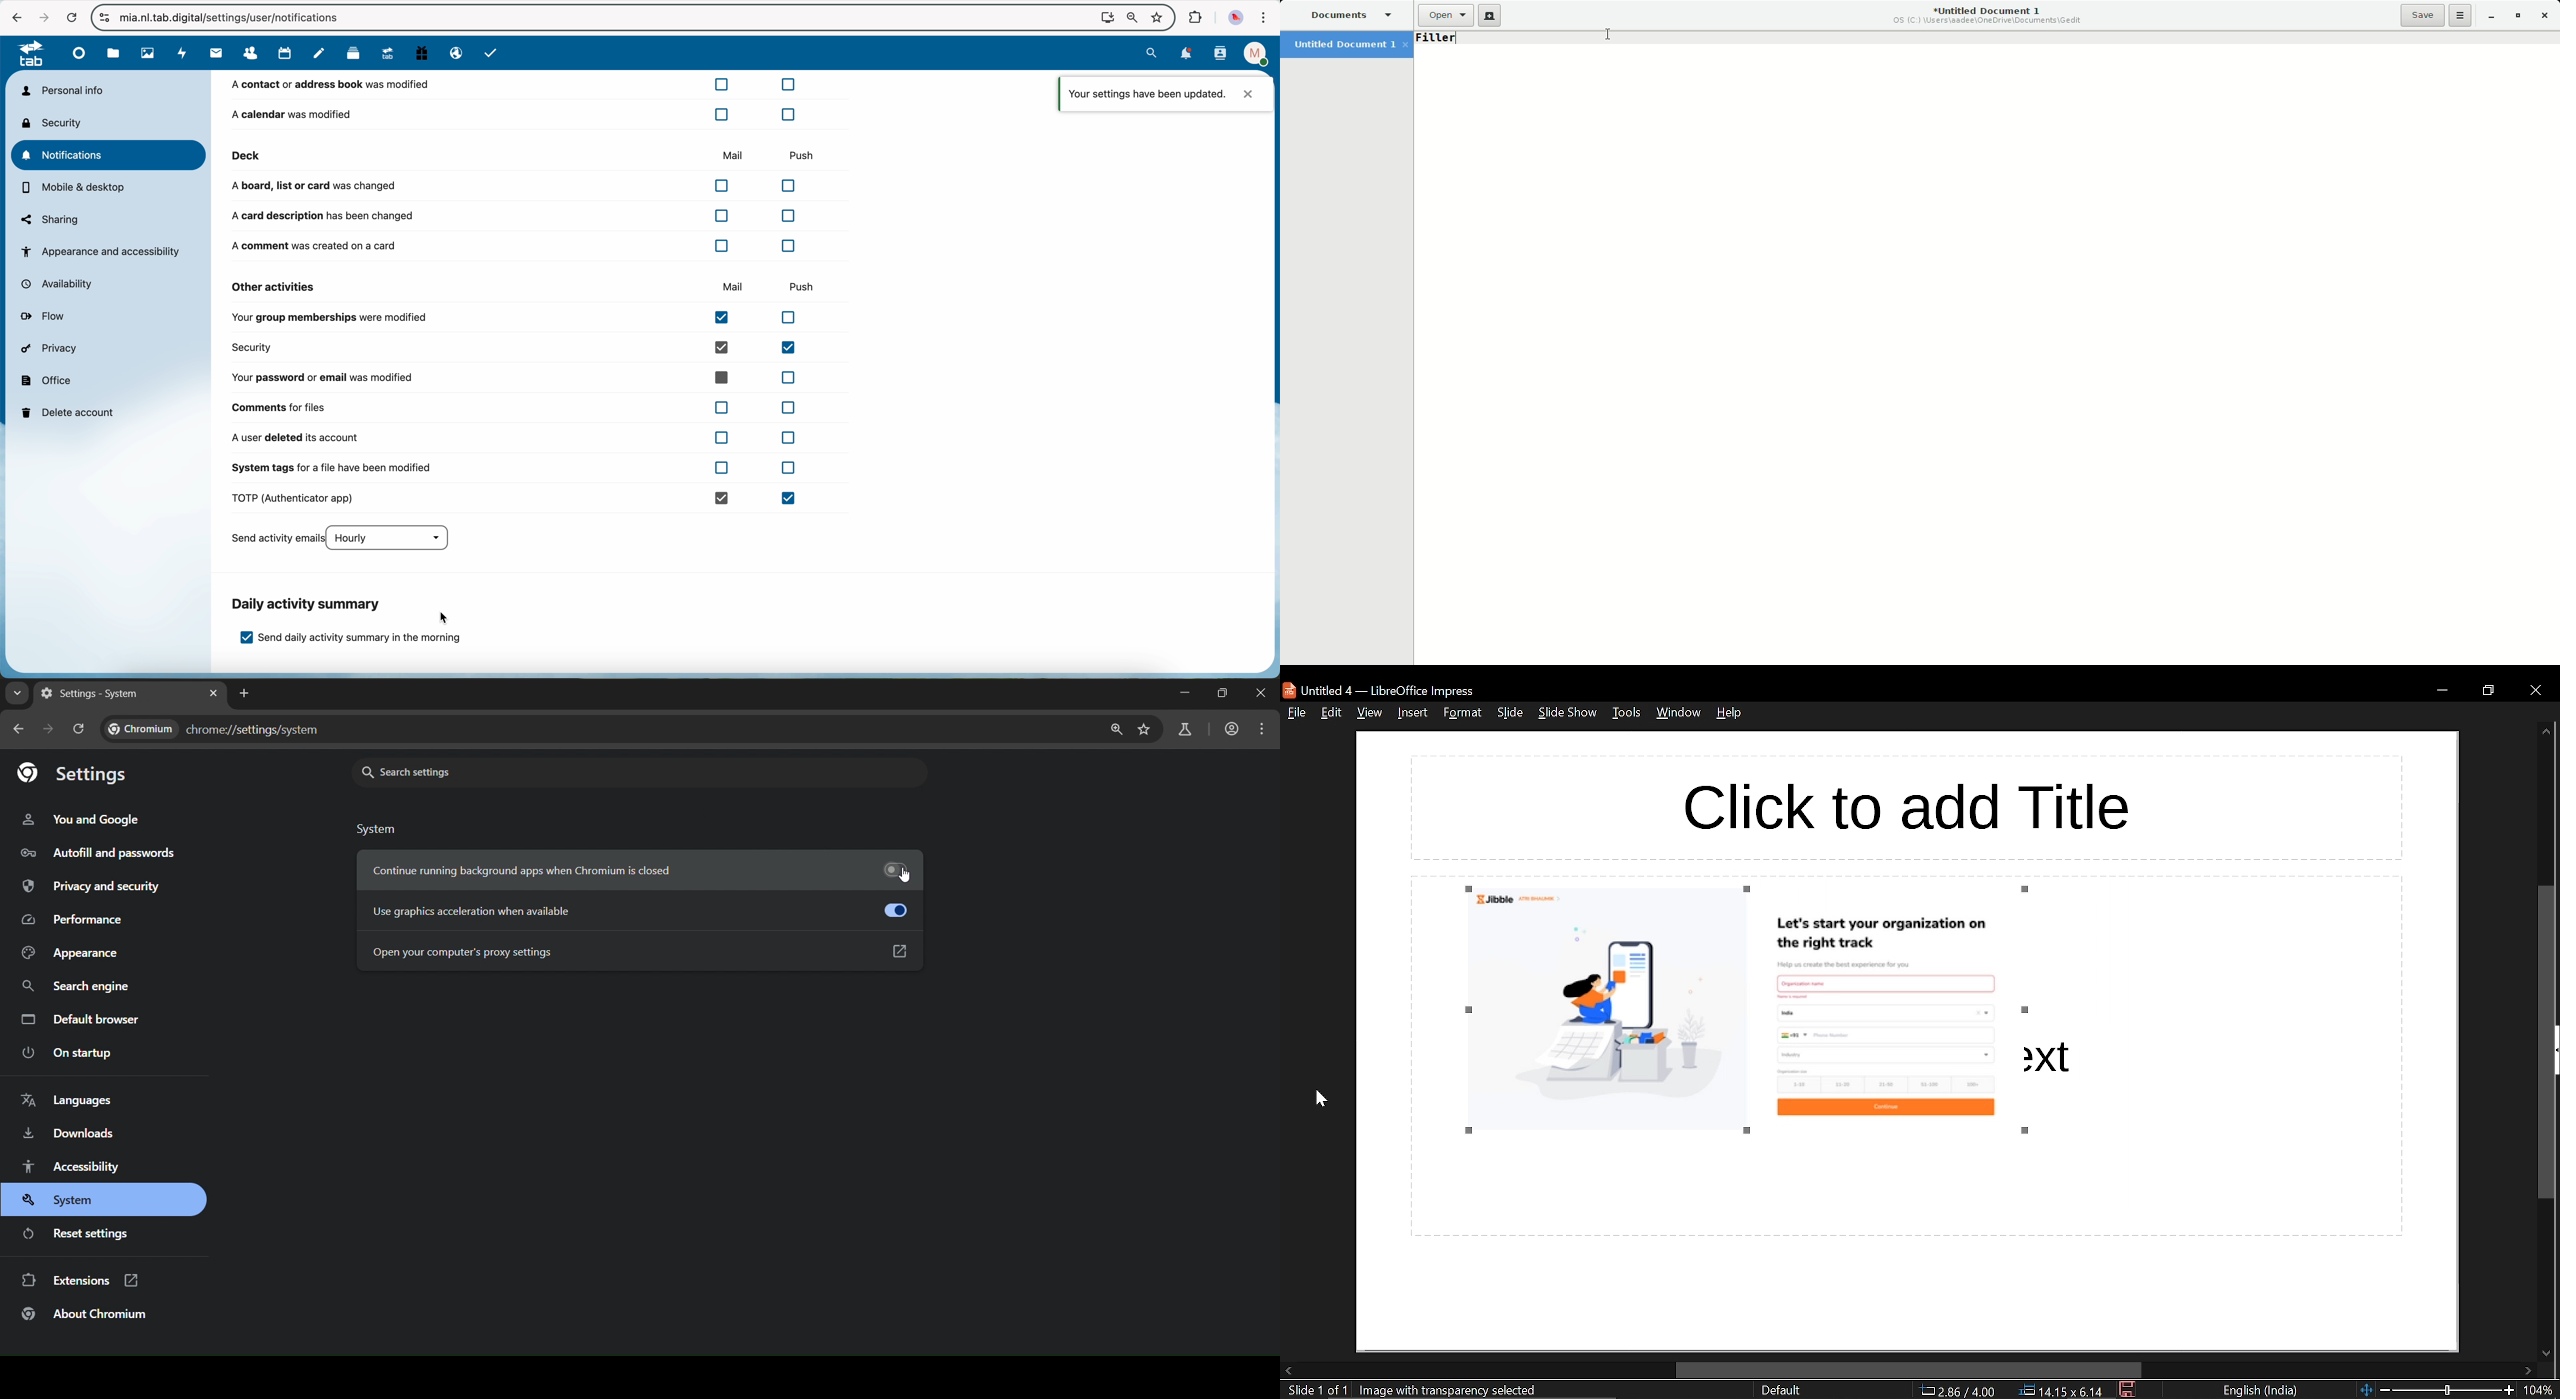  I want to click on mail, so click(214, 54).